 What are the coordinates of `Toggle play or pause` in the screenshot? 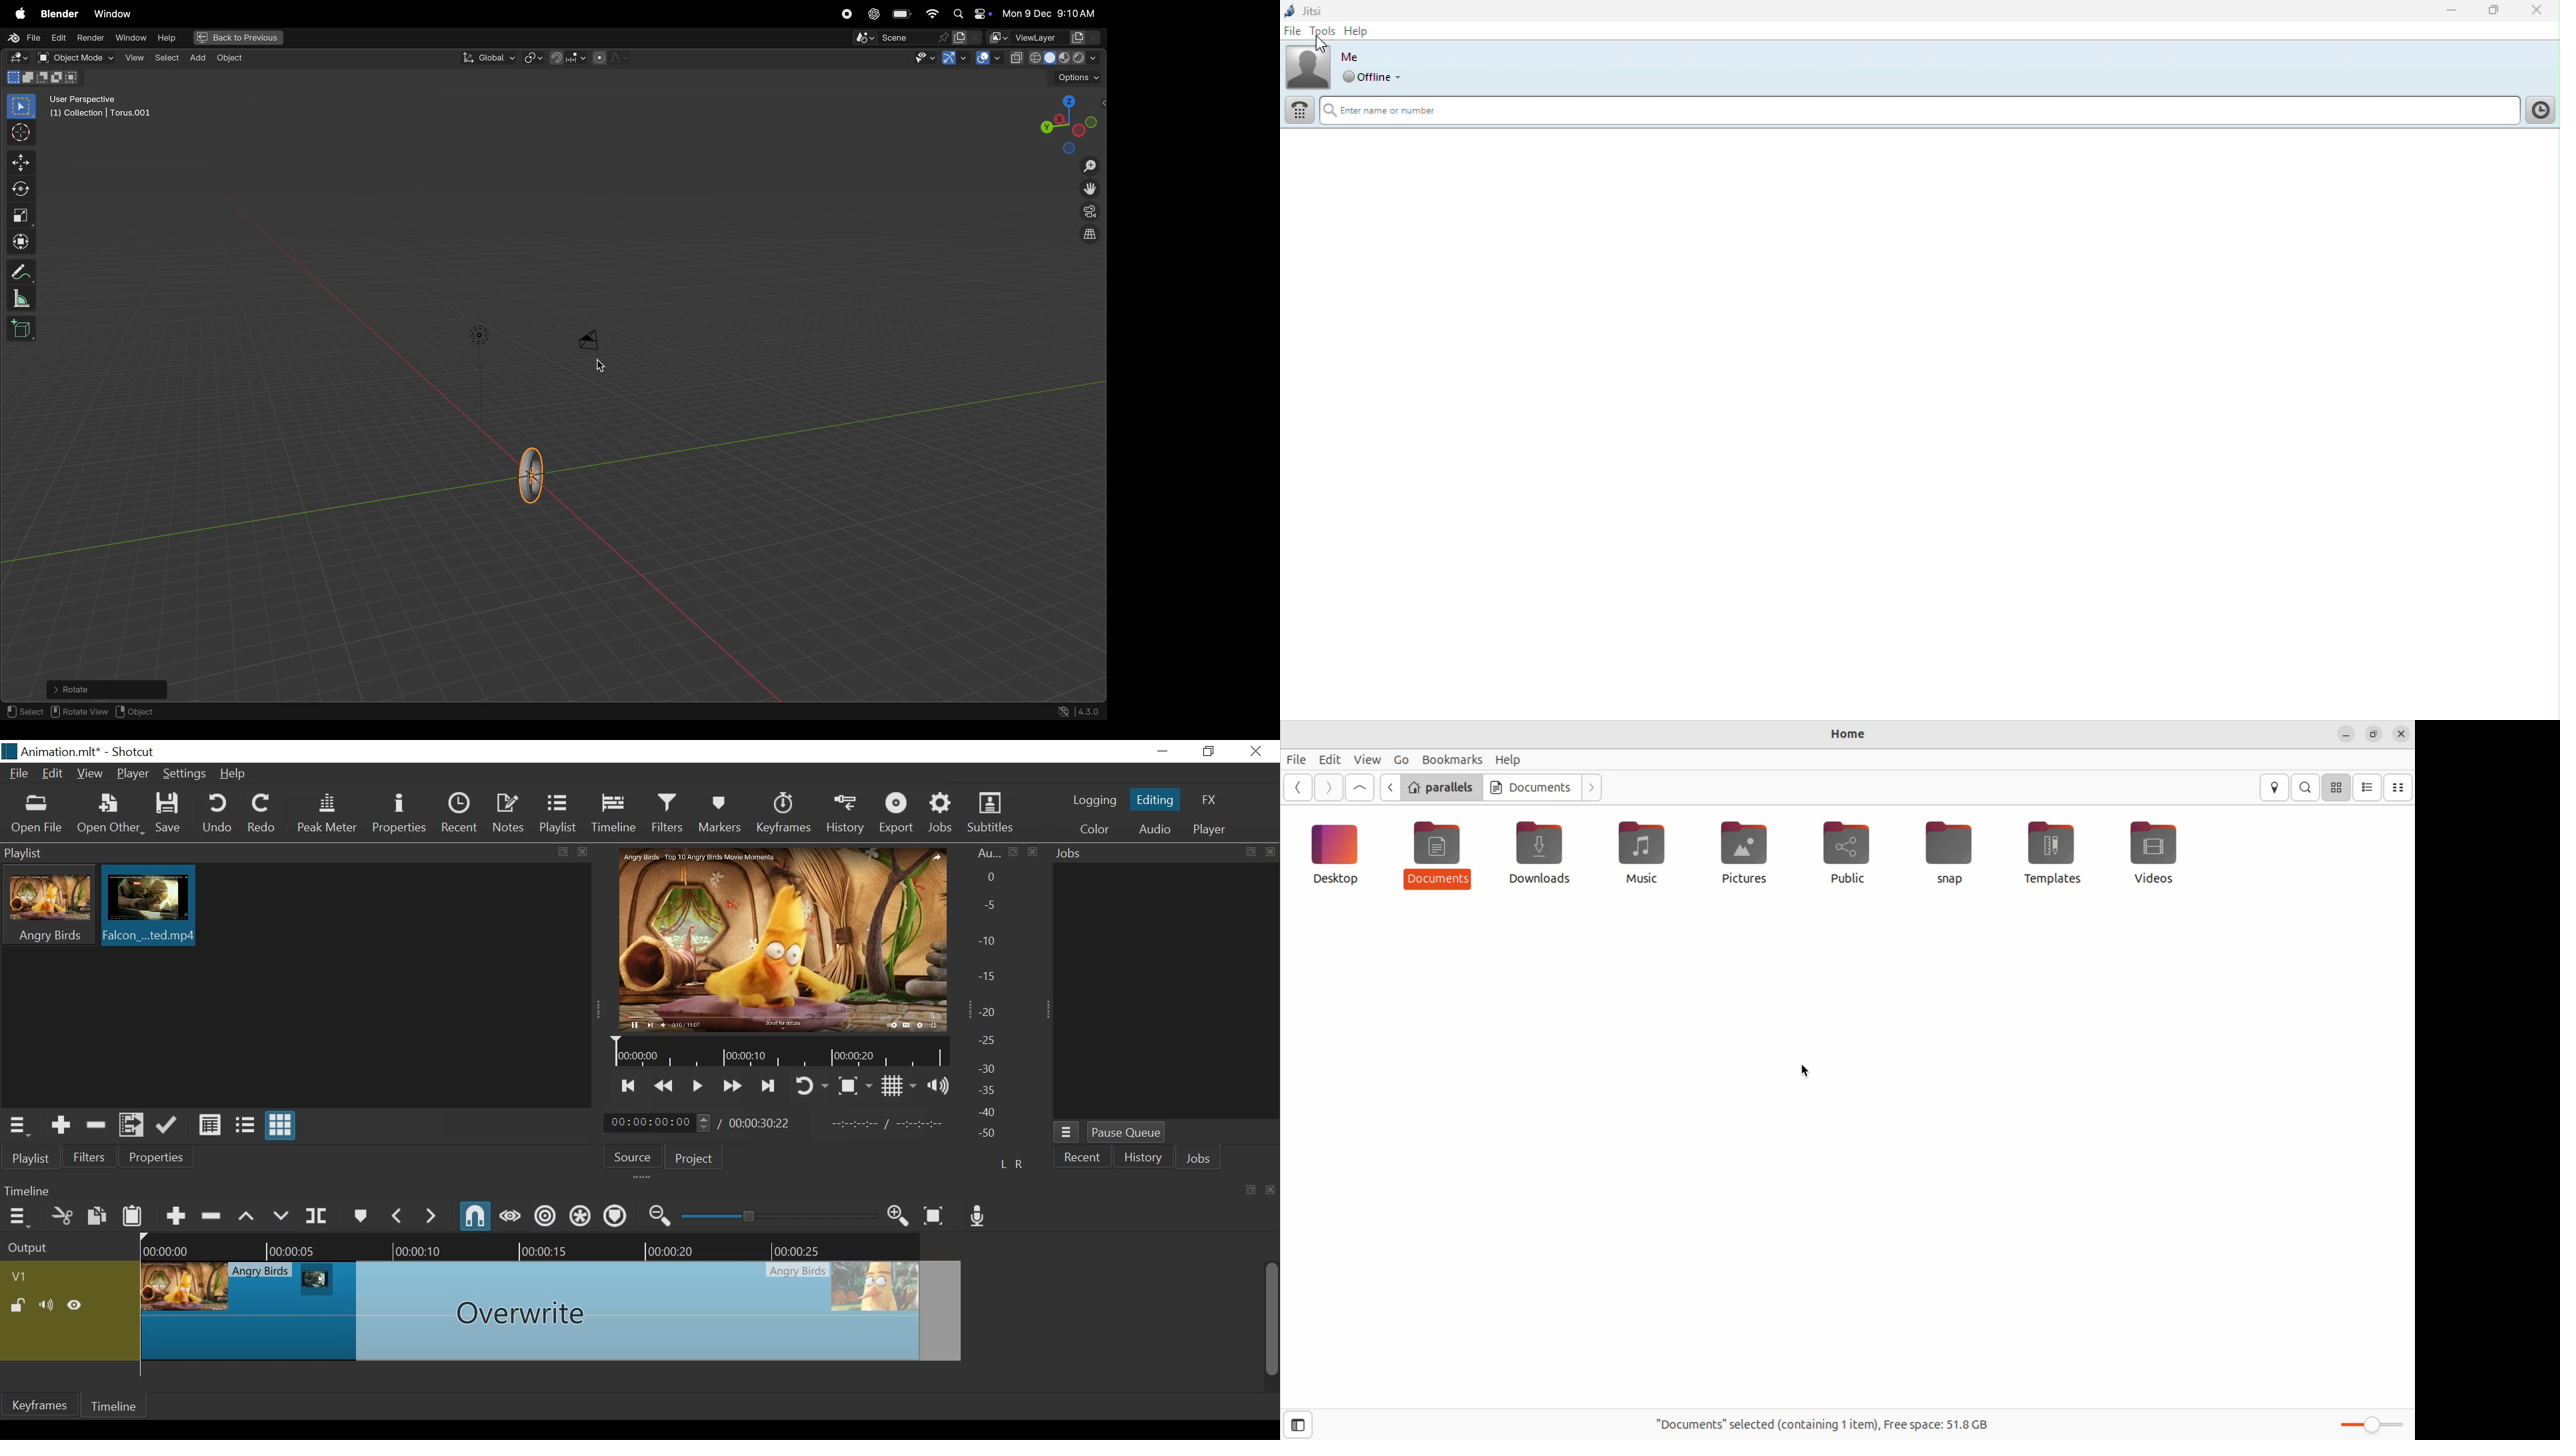 It's located at (698, 1086).